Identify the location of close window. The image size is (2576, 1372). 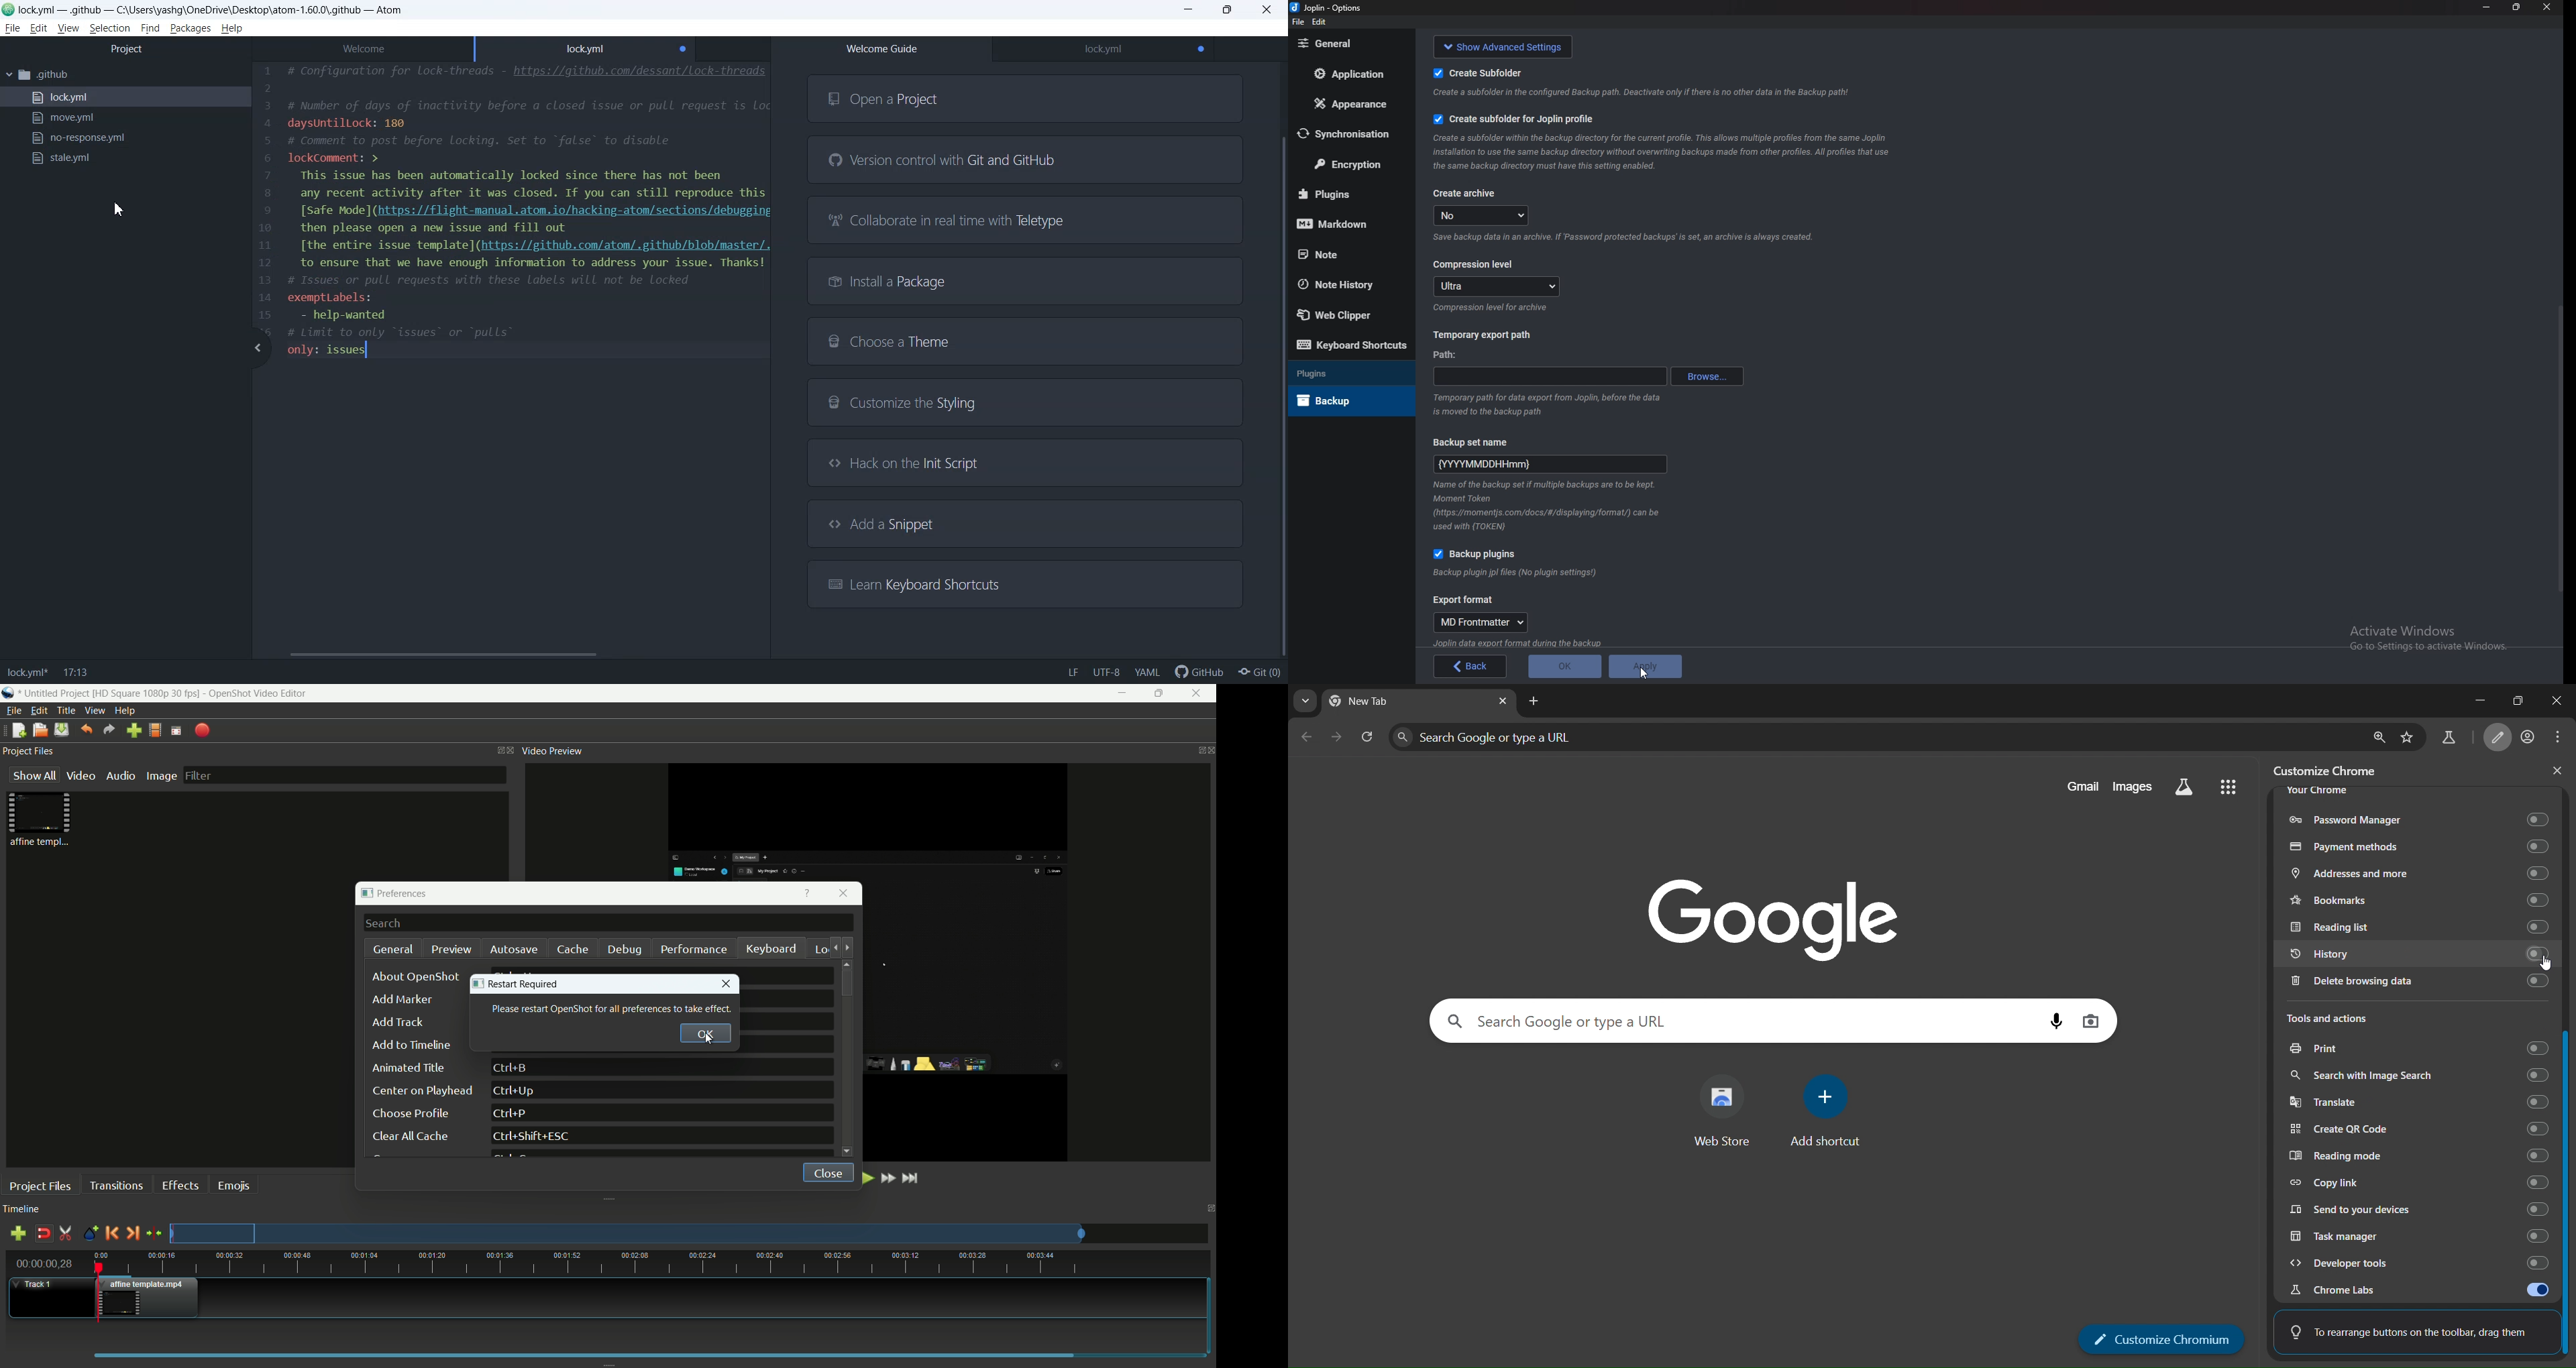
(845, 895).